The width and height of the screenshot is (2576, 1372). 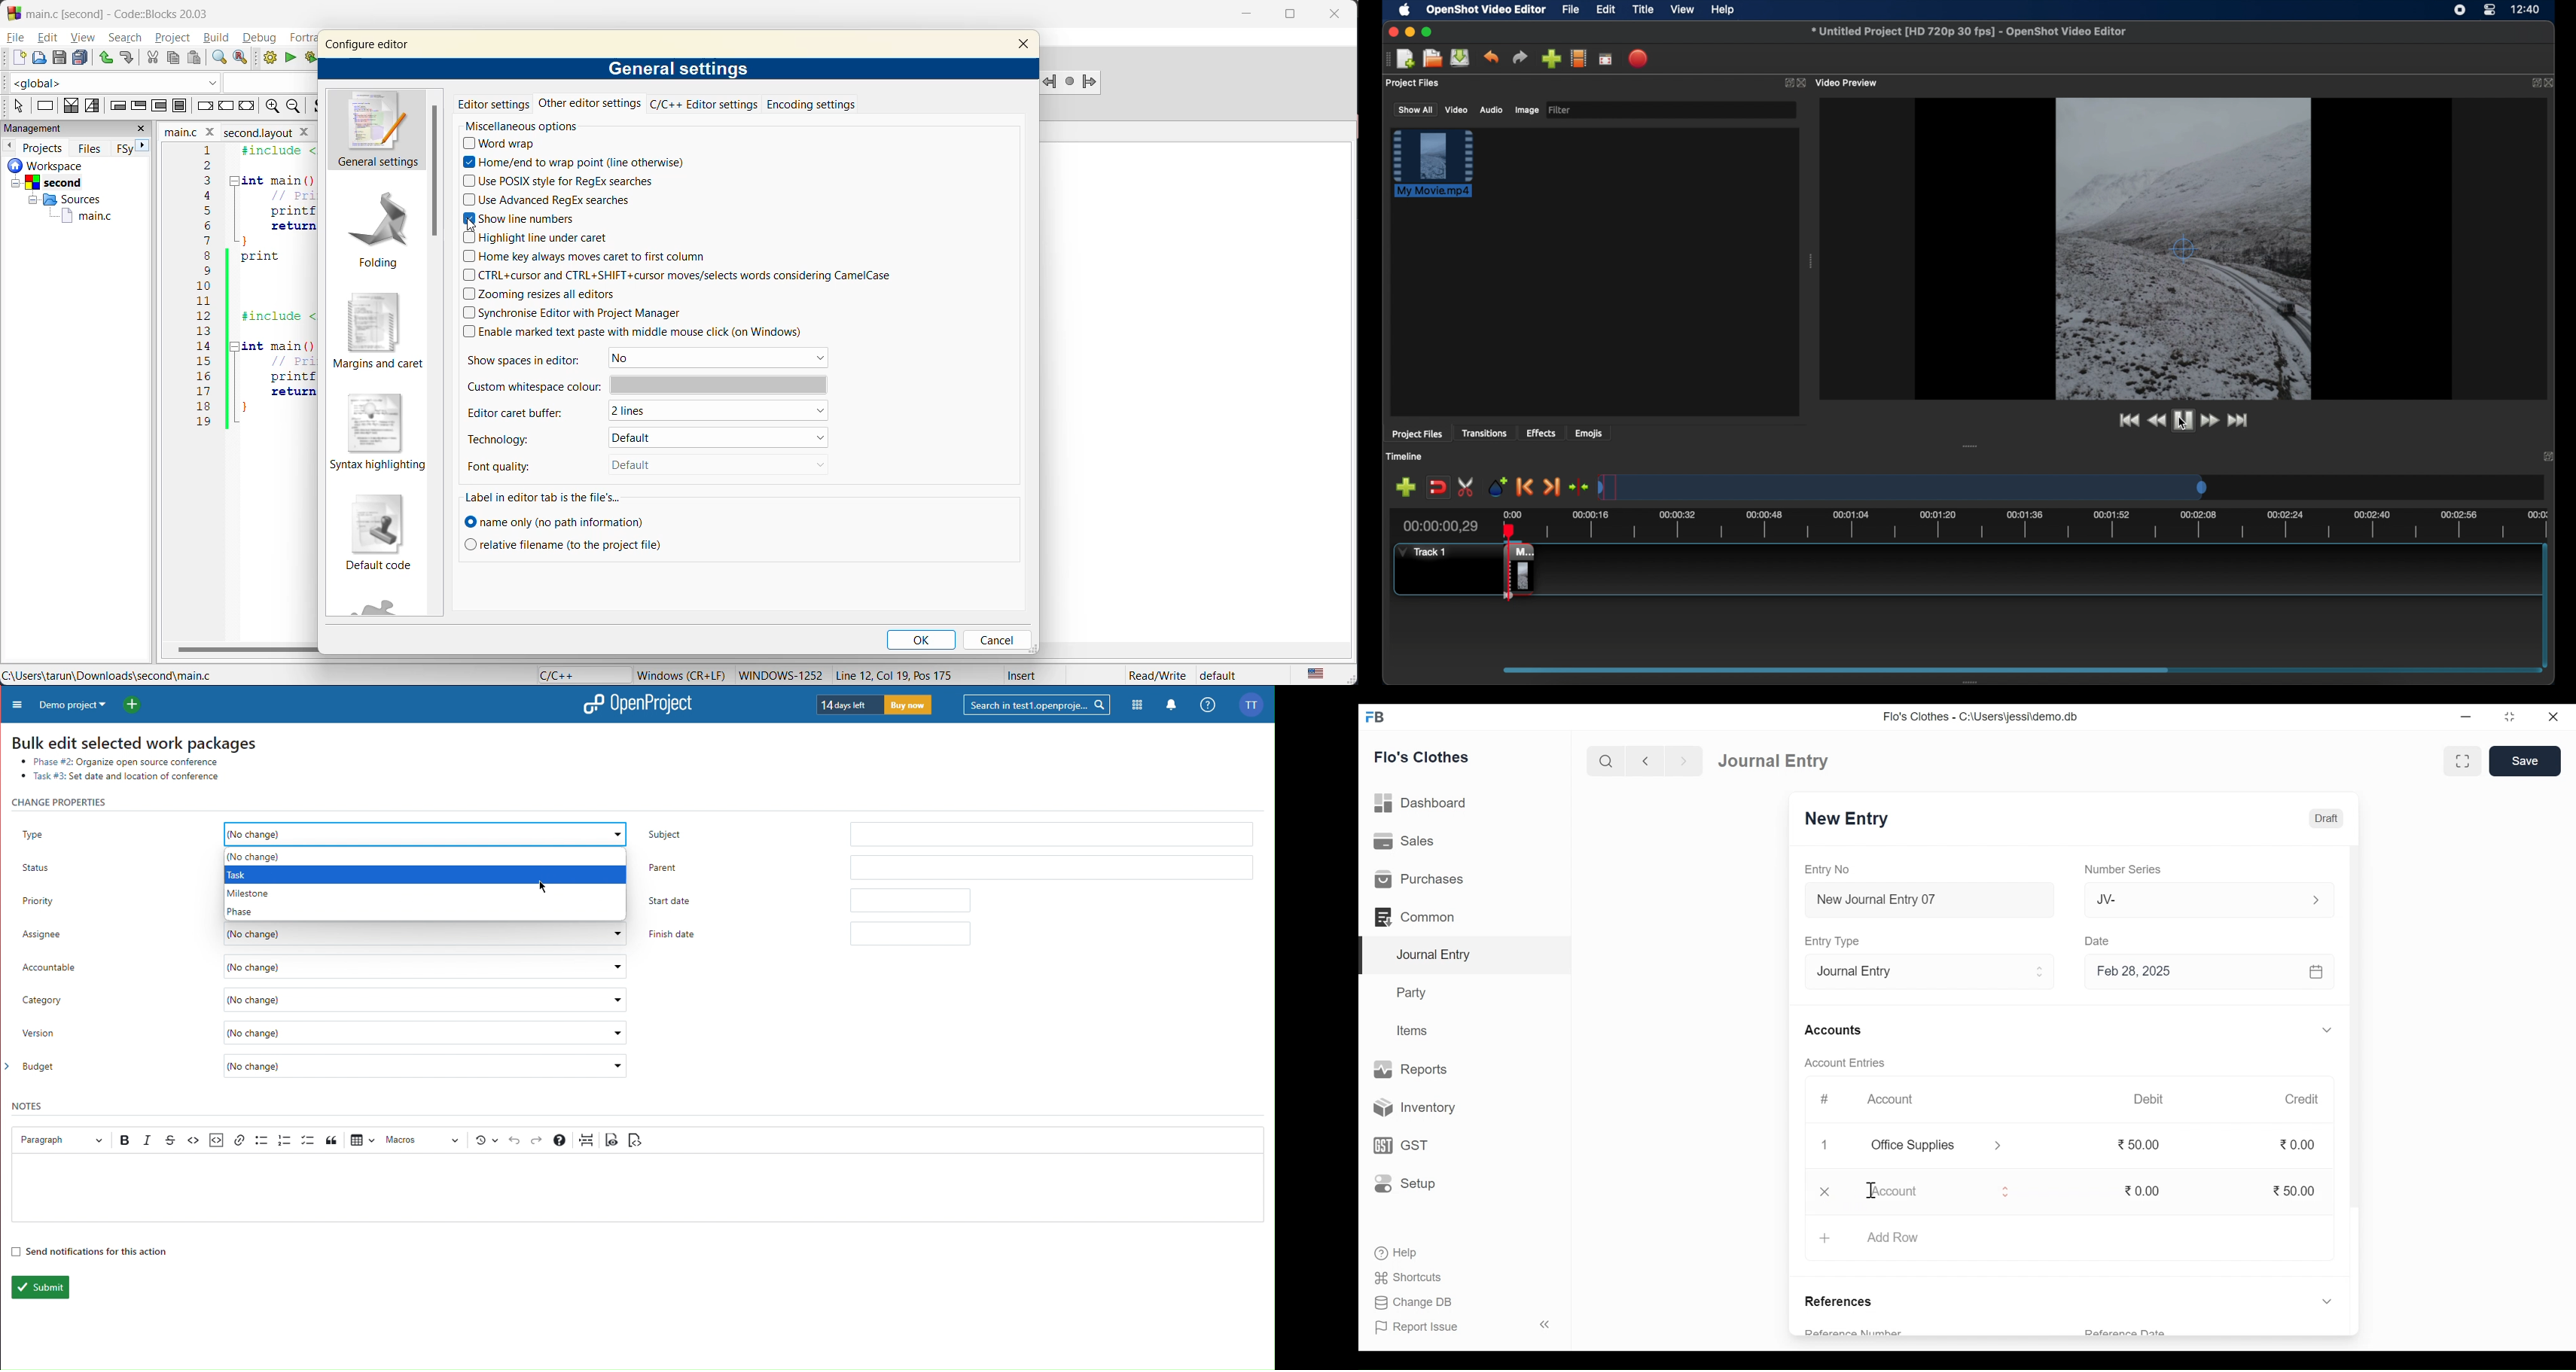 What do you see at coordinates (646, 333) in the screenshot?
I see `enable marked text paste with middle mouse click` at bounding box center [646, 333].